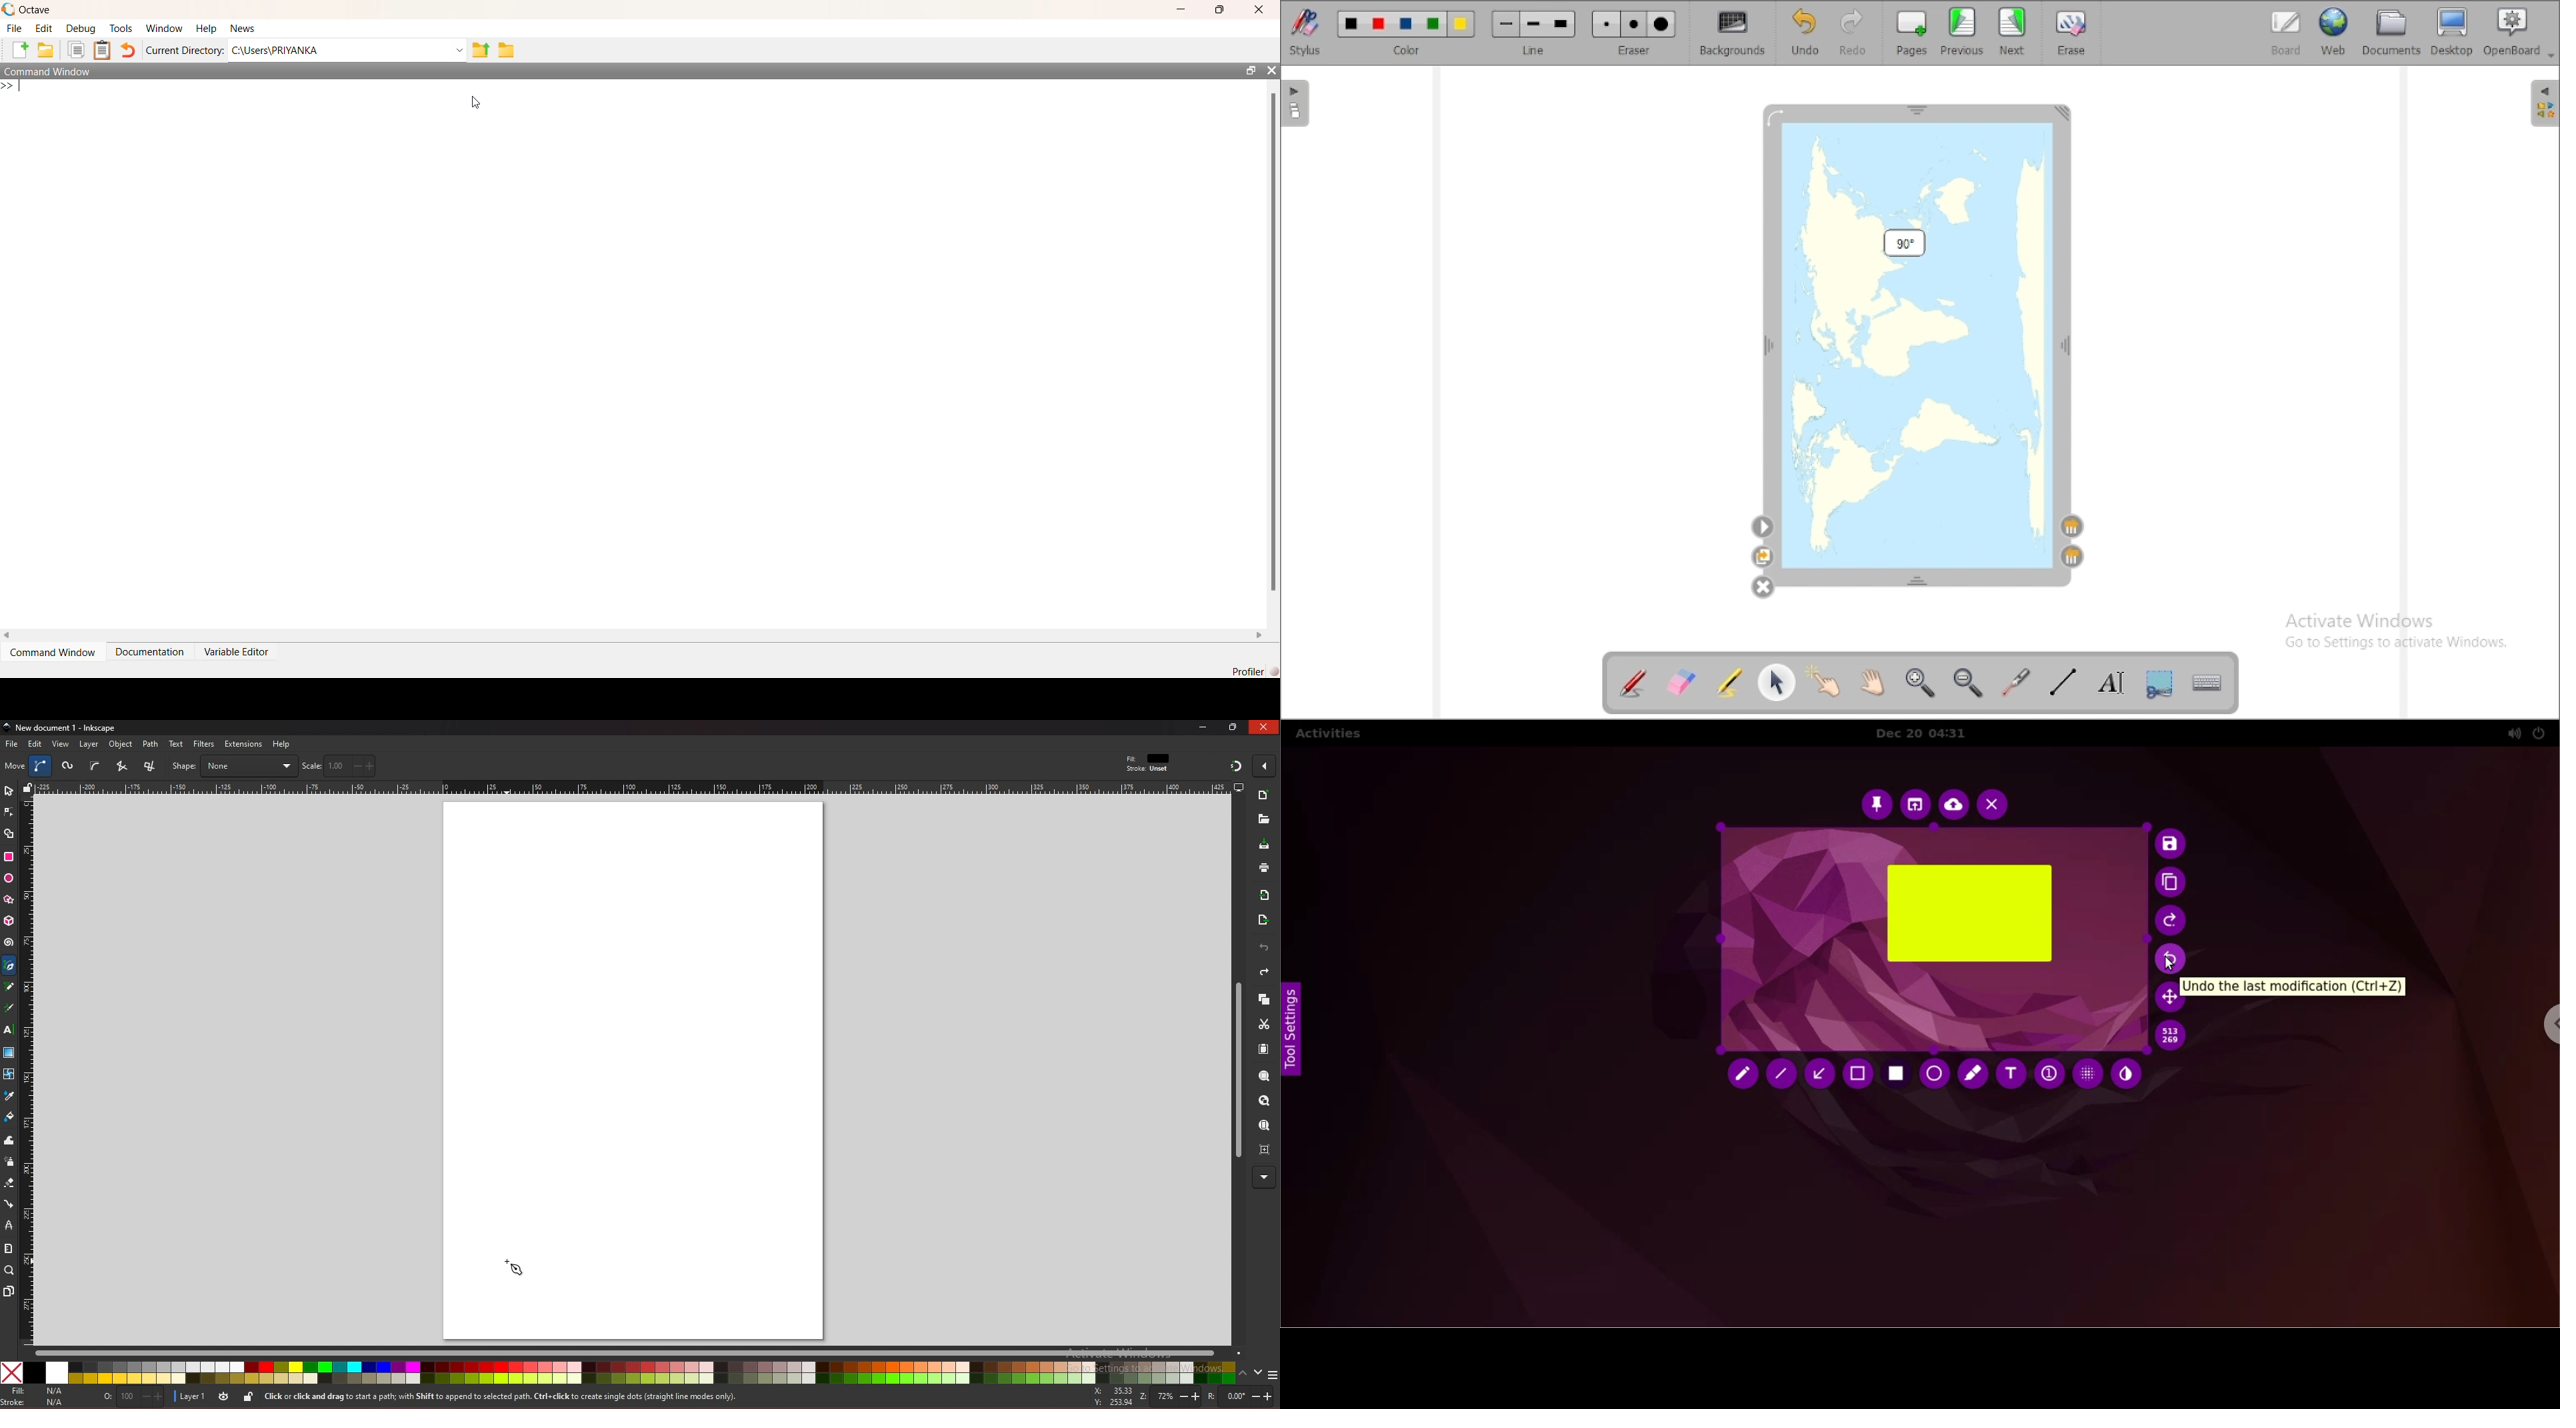  What do you see at coordinates (9, 1183) in the screenshot?
I see `eraser` at bounding box center [9, 1183].